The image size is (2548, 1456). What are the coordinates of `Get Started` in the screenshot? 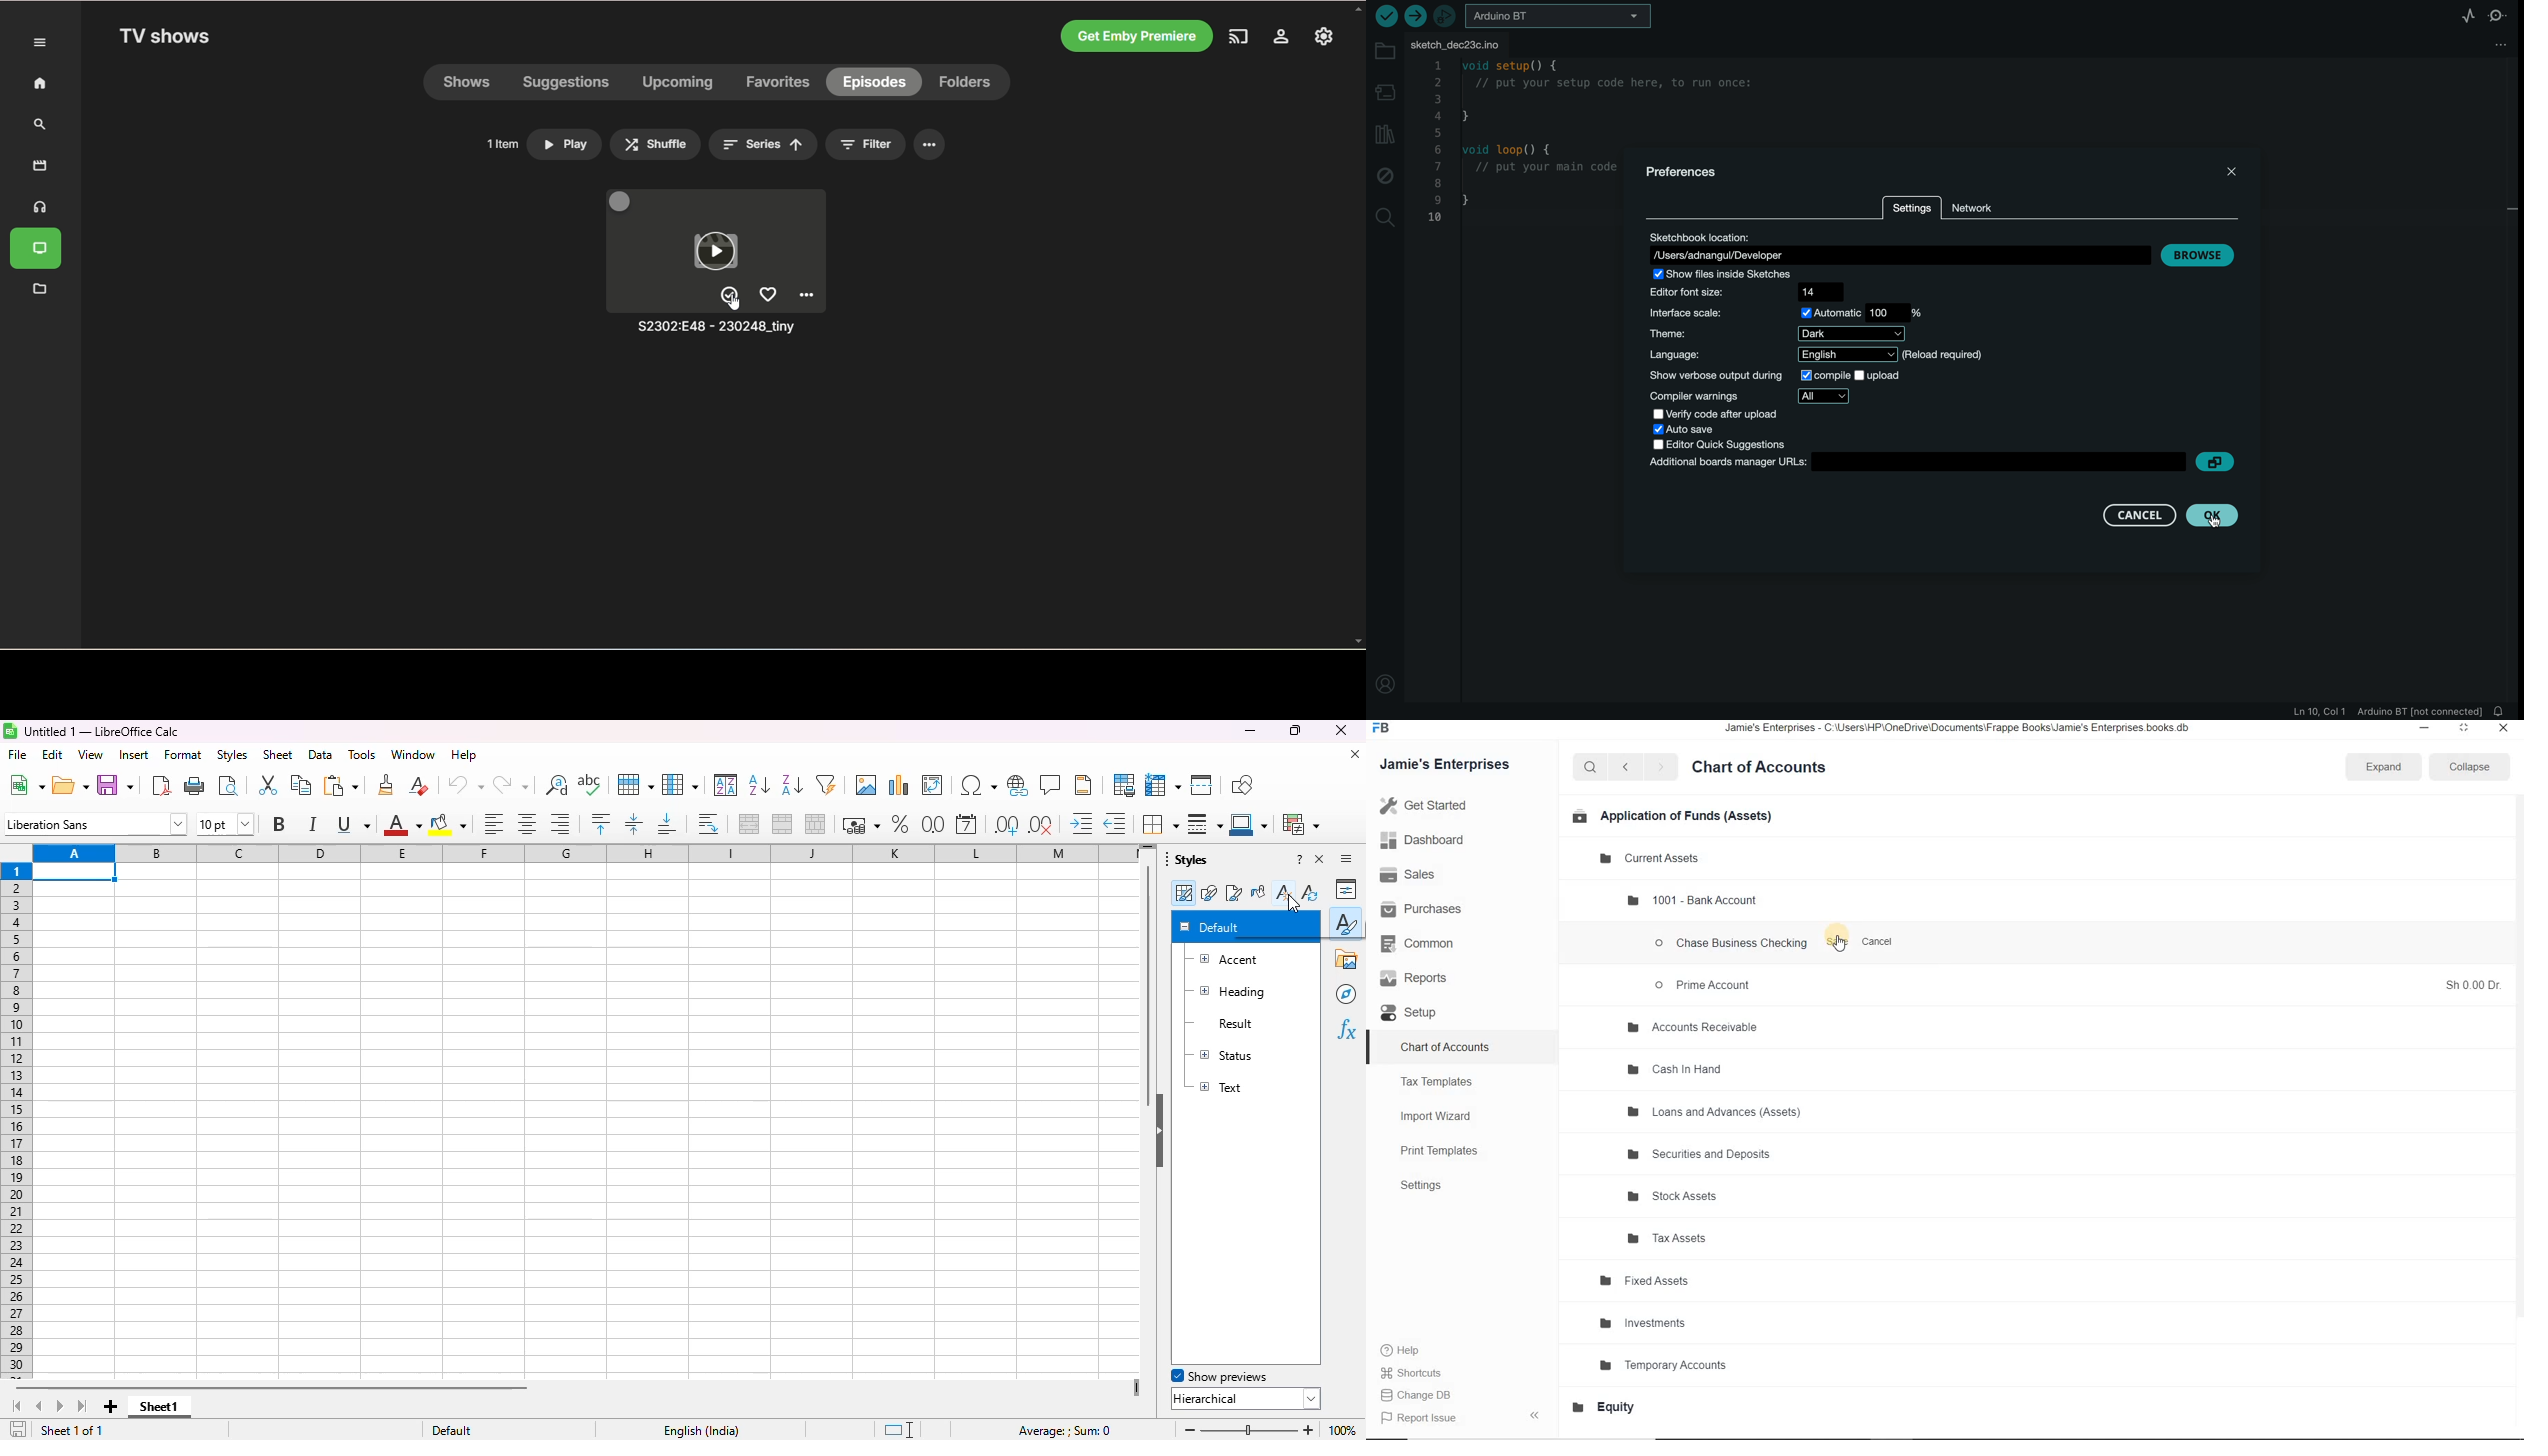 It's located at (1454, 806).